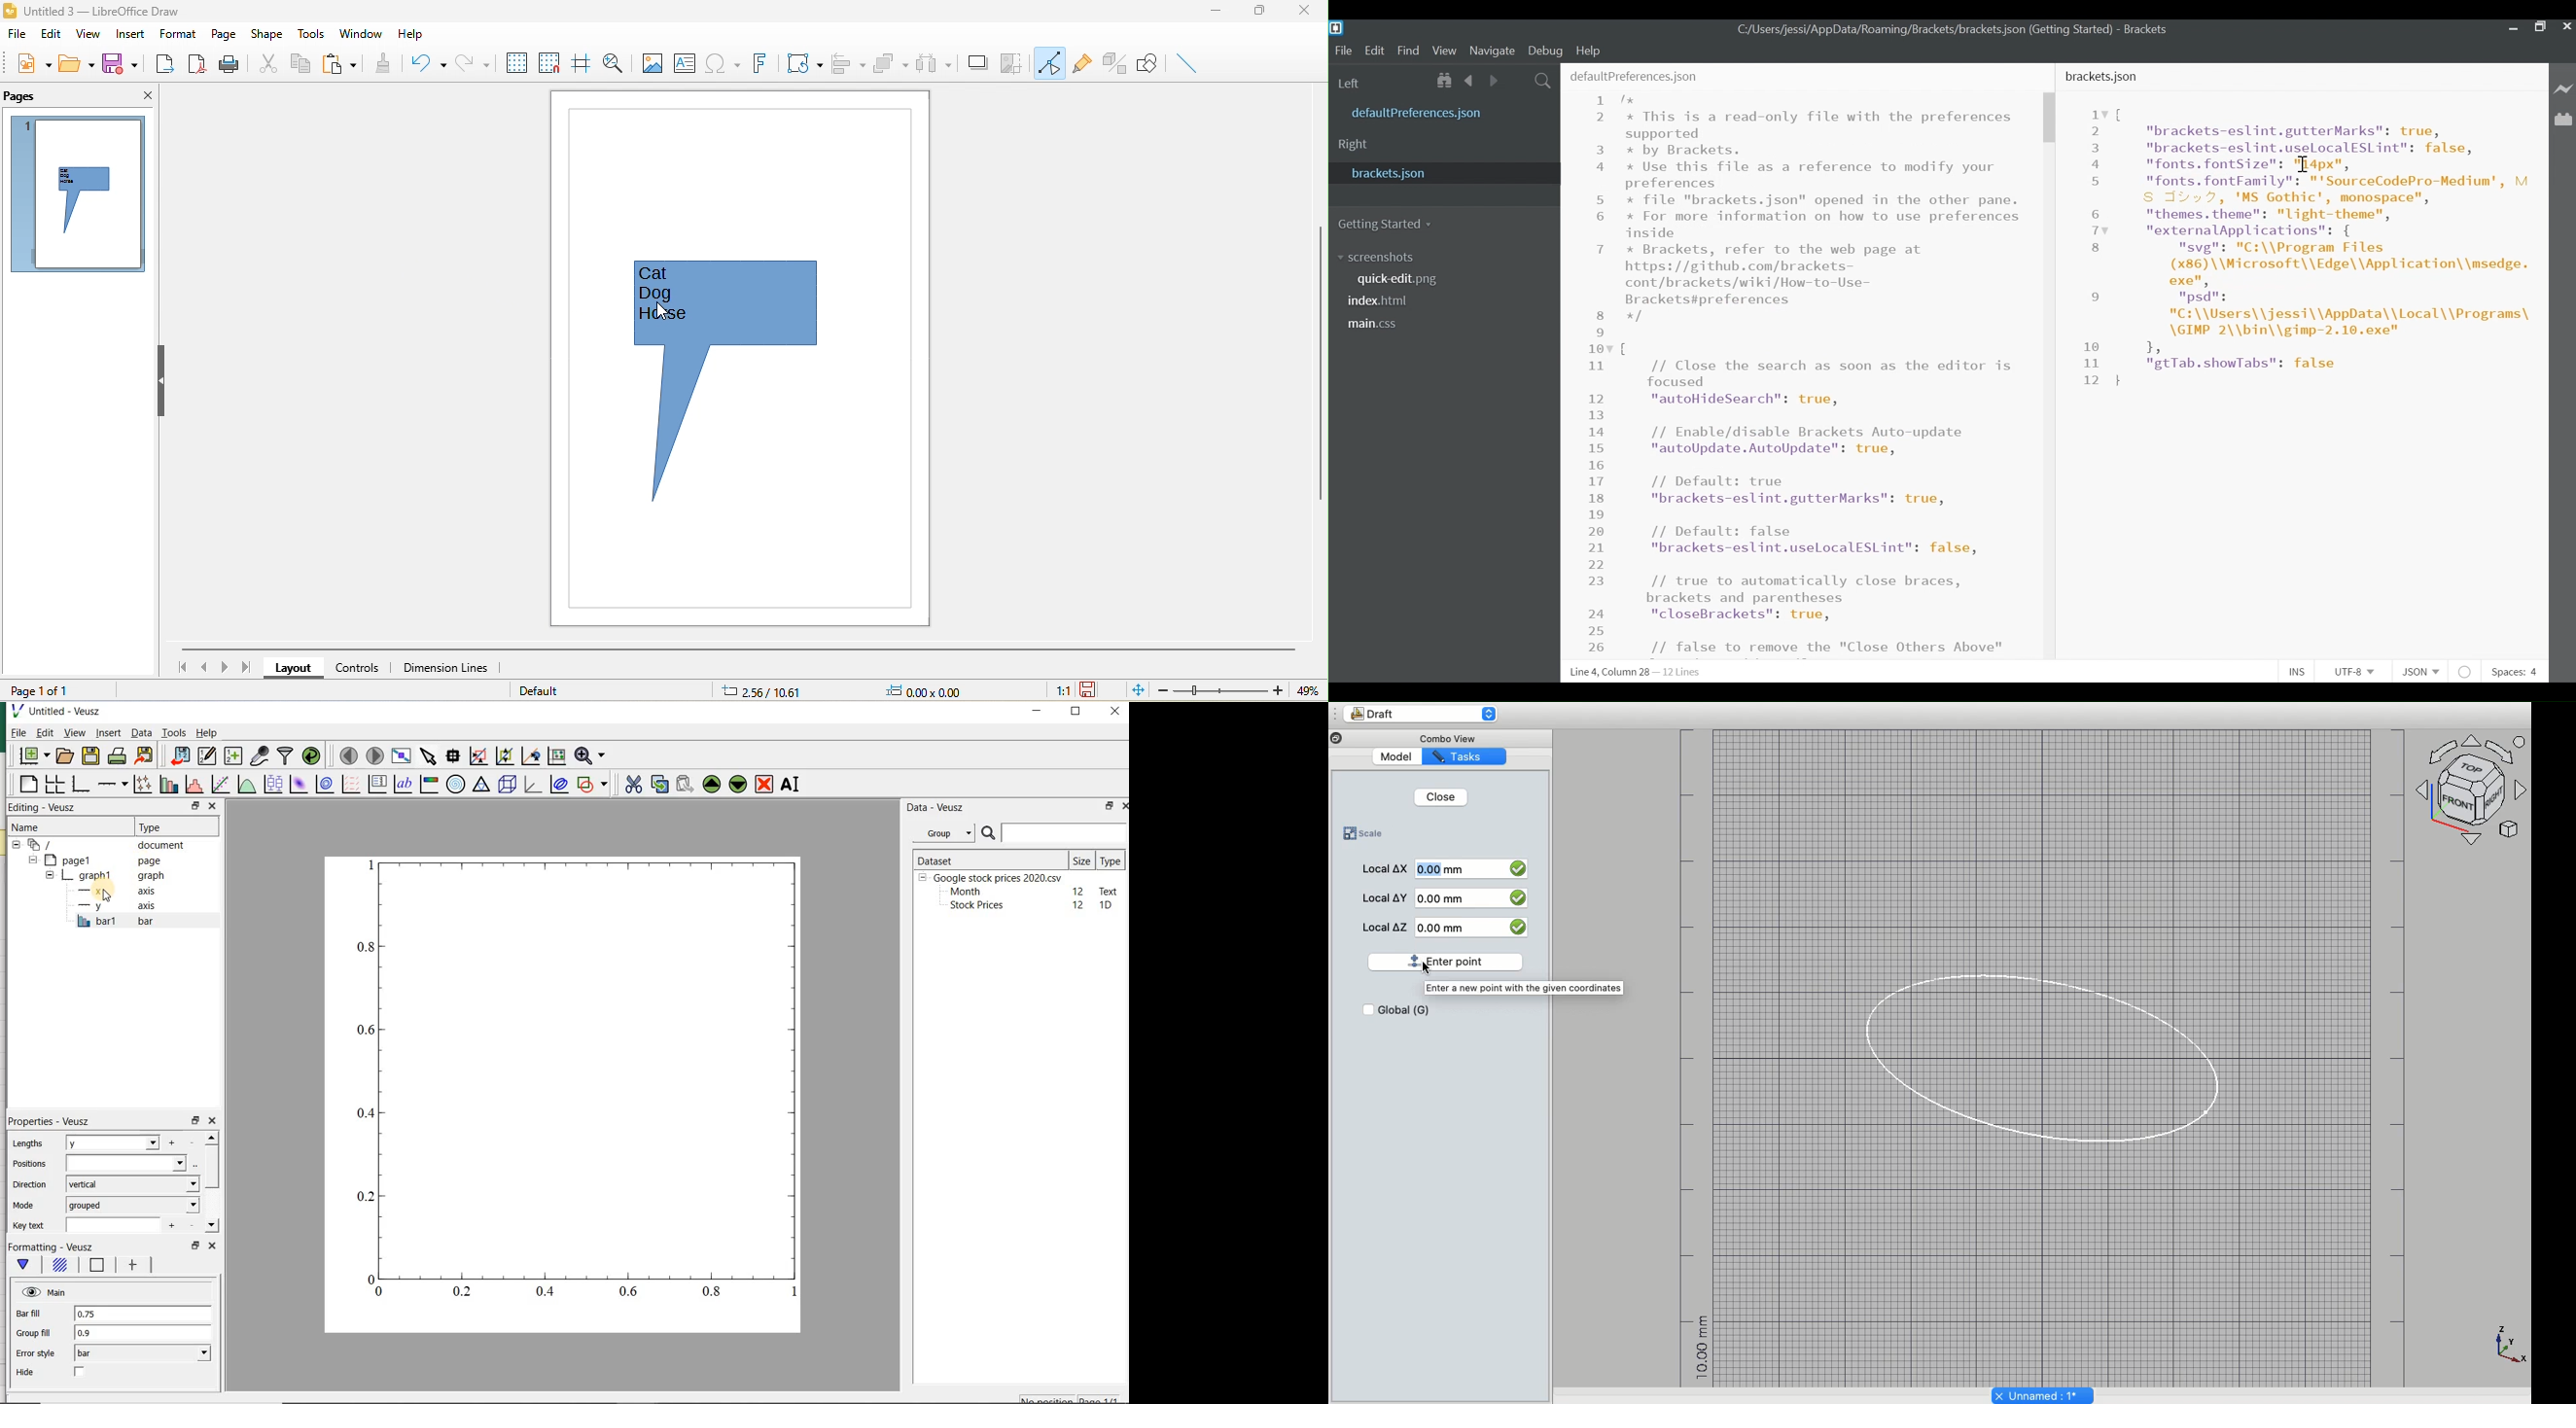 Image resolution: width=2576 pixels, height=1428 pixels. I want to click on Untitled-Veusz, so click(63, 712).